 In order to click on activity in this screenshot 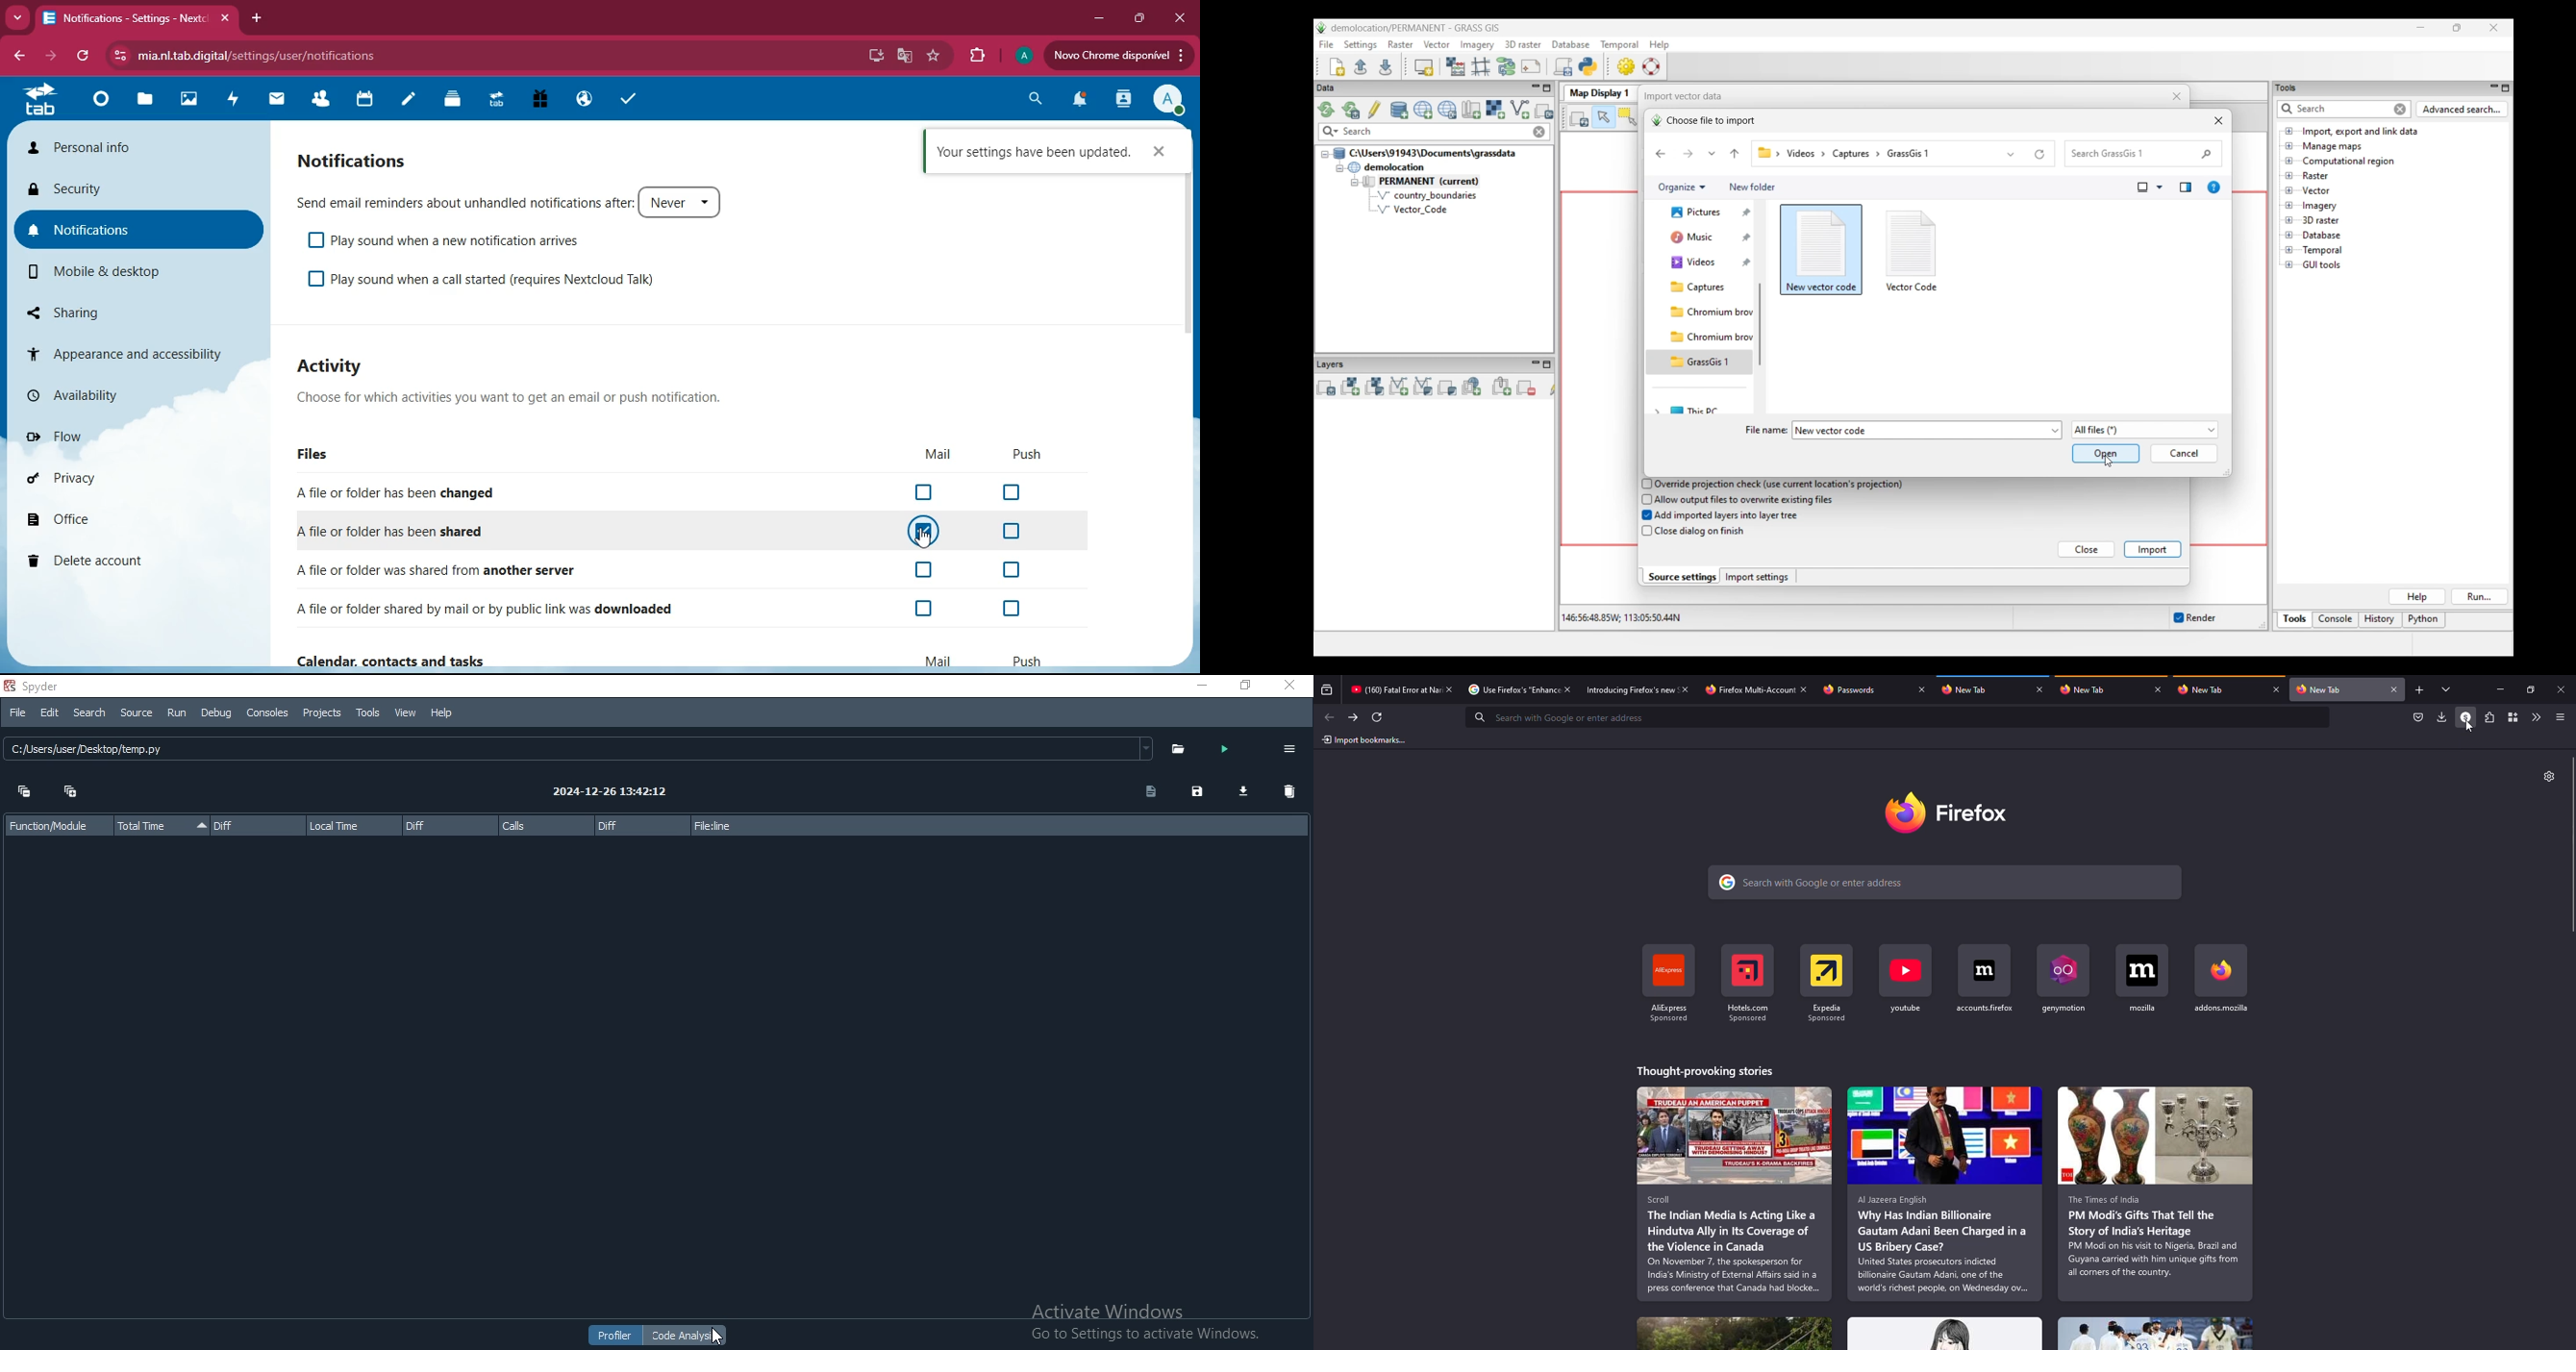, I will do `click(231, 101)`.